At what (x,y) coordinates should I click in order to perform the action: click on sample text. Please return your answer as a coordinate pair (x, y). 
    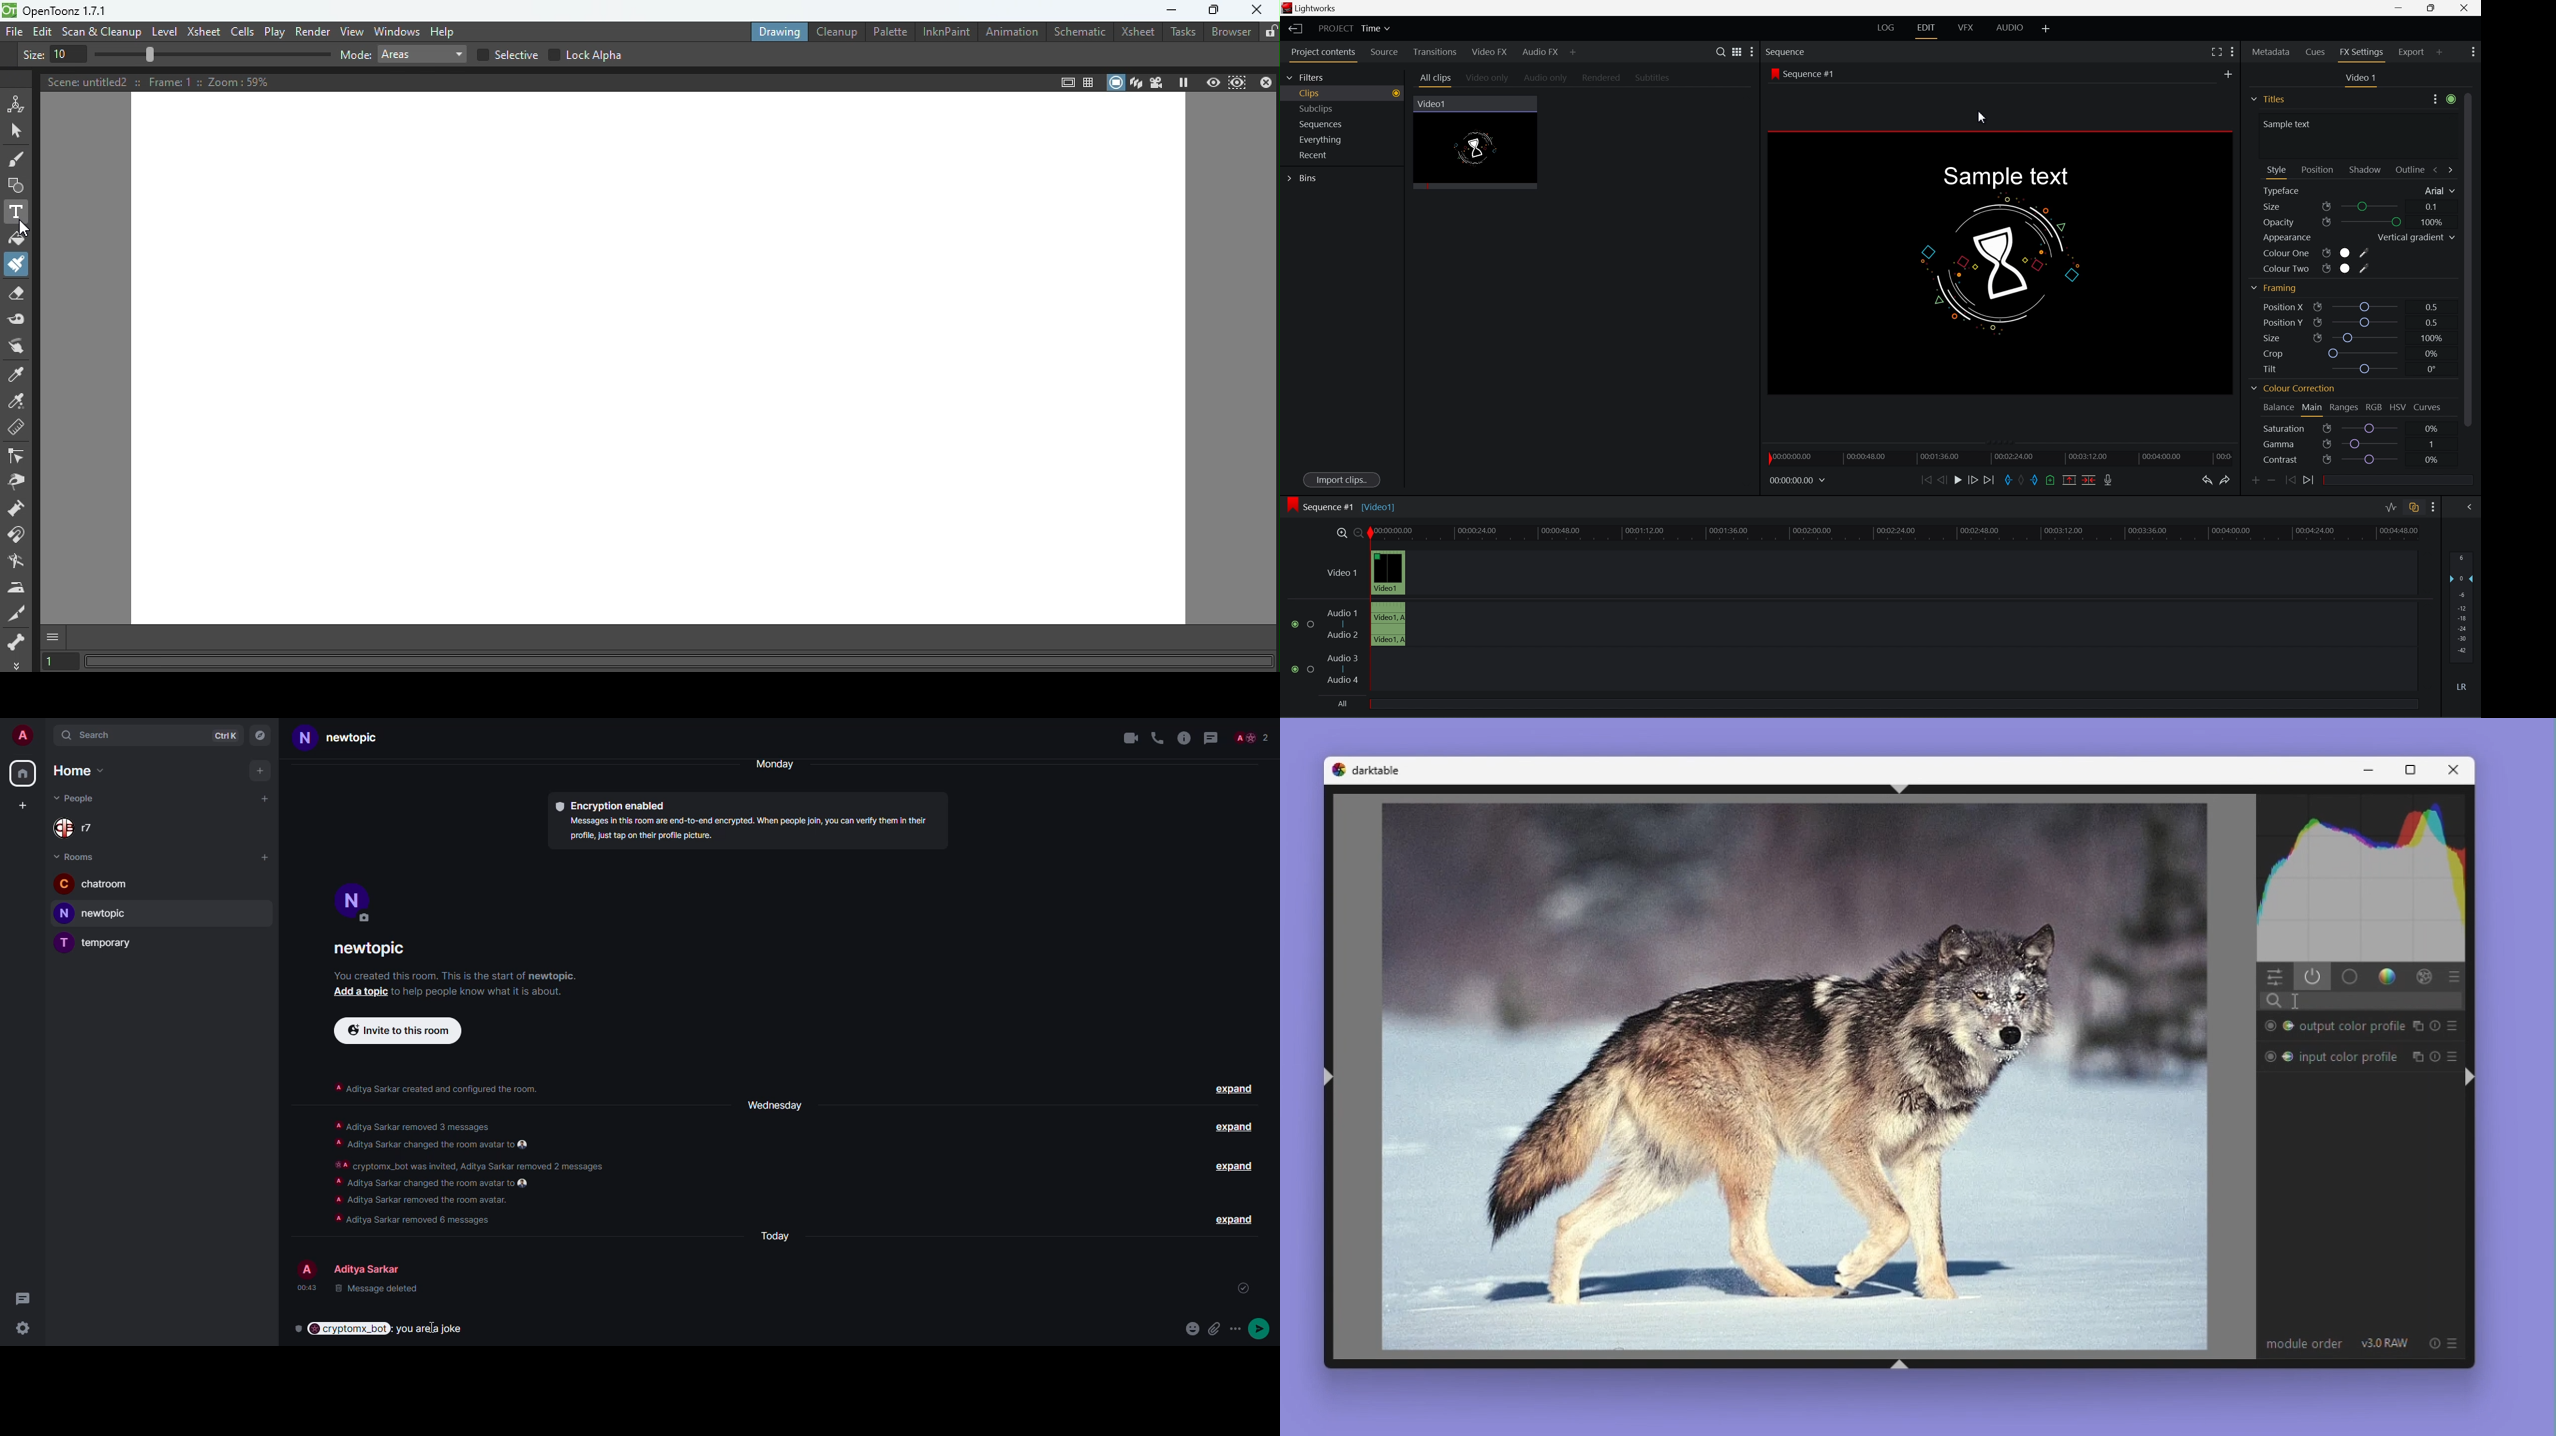
    Looking at the image, I should click on (2290, 123).